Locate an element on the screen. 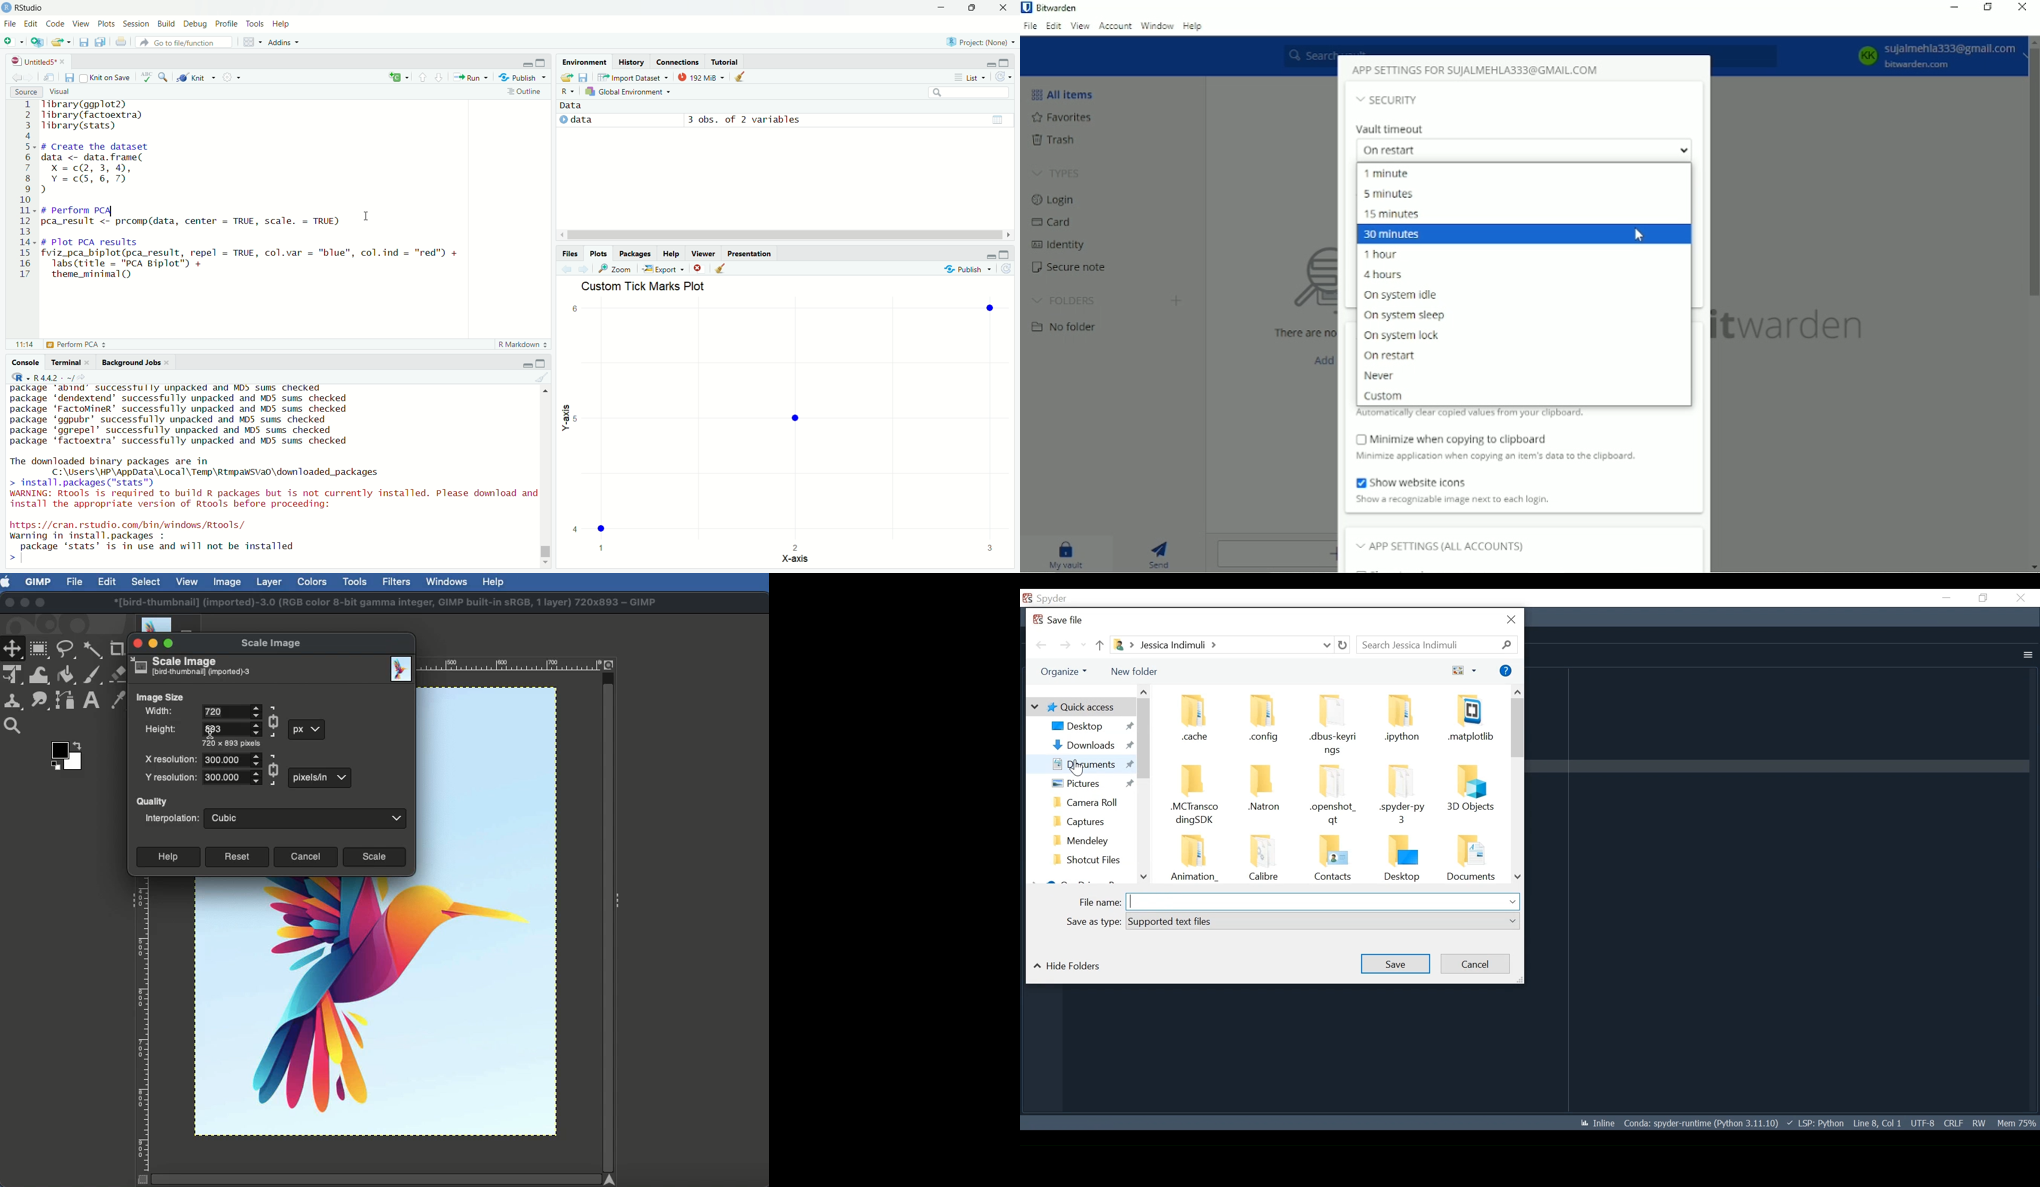 This screenshot has height=1204, width=2044. Show website icons is located at coordinates (1421, 482).